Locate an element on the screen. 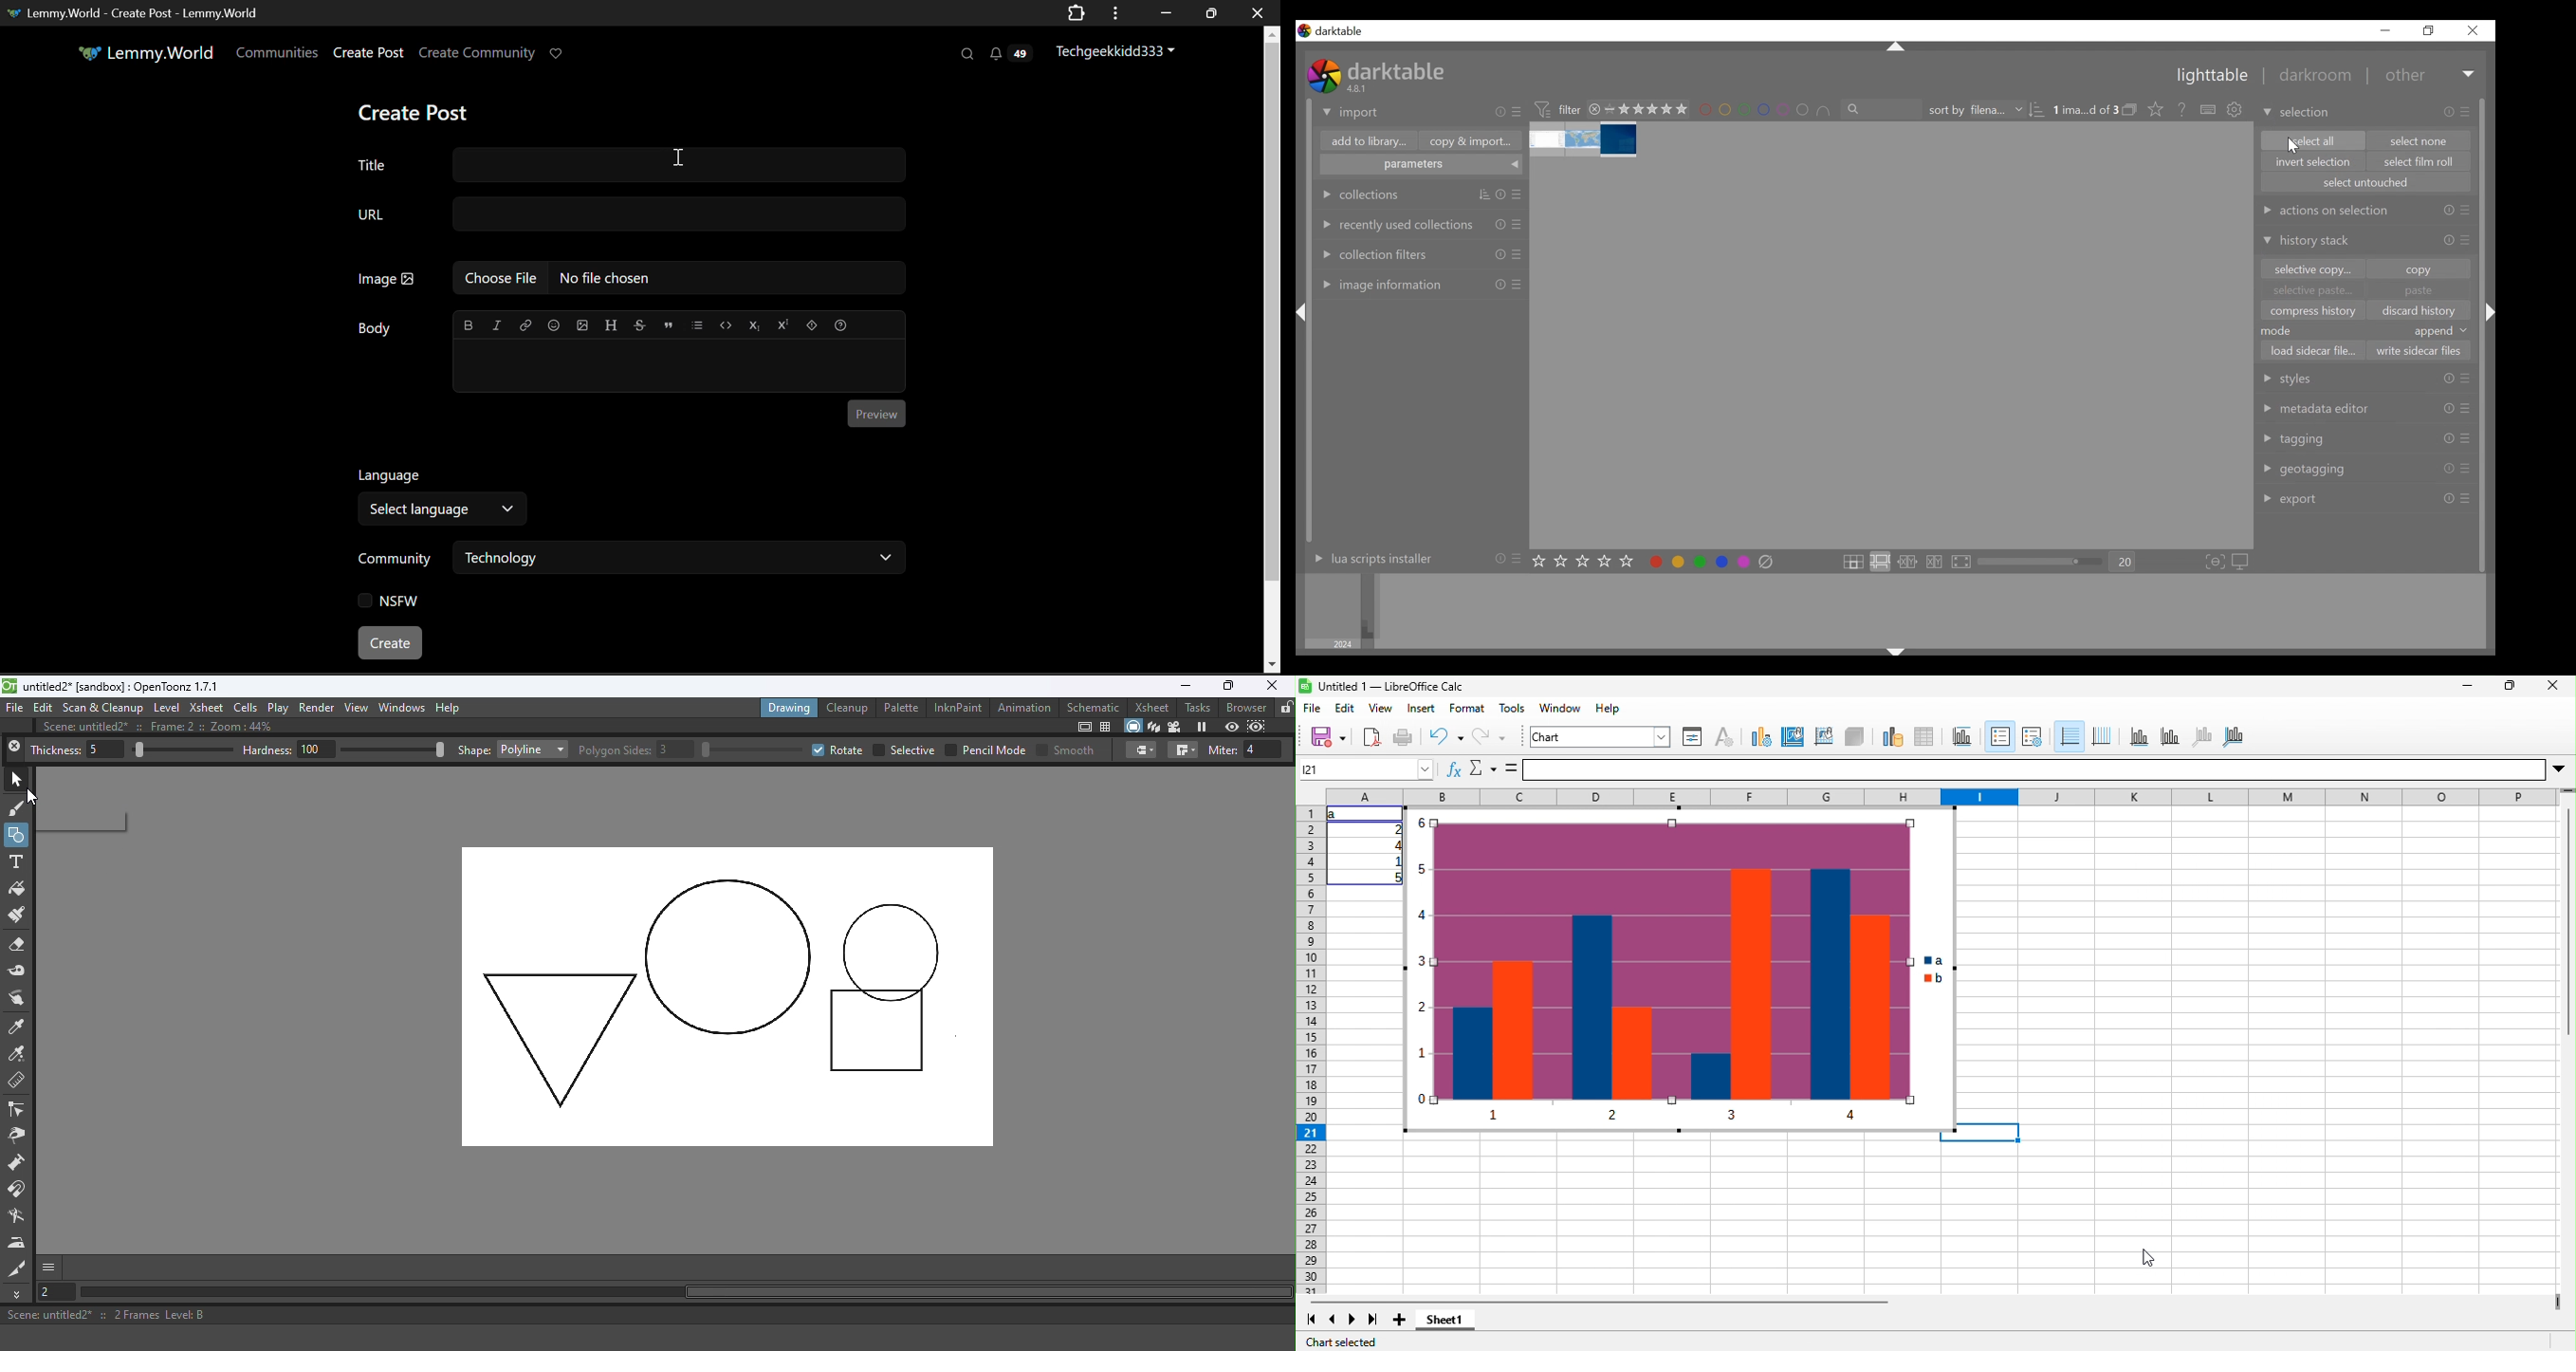 Image resolution: width=2576 pixels, height=1372 pixels. next sheet is located at coordinates (1352, 1319).